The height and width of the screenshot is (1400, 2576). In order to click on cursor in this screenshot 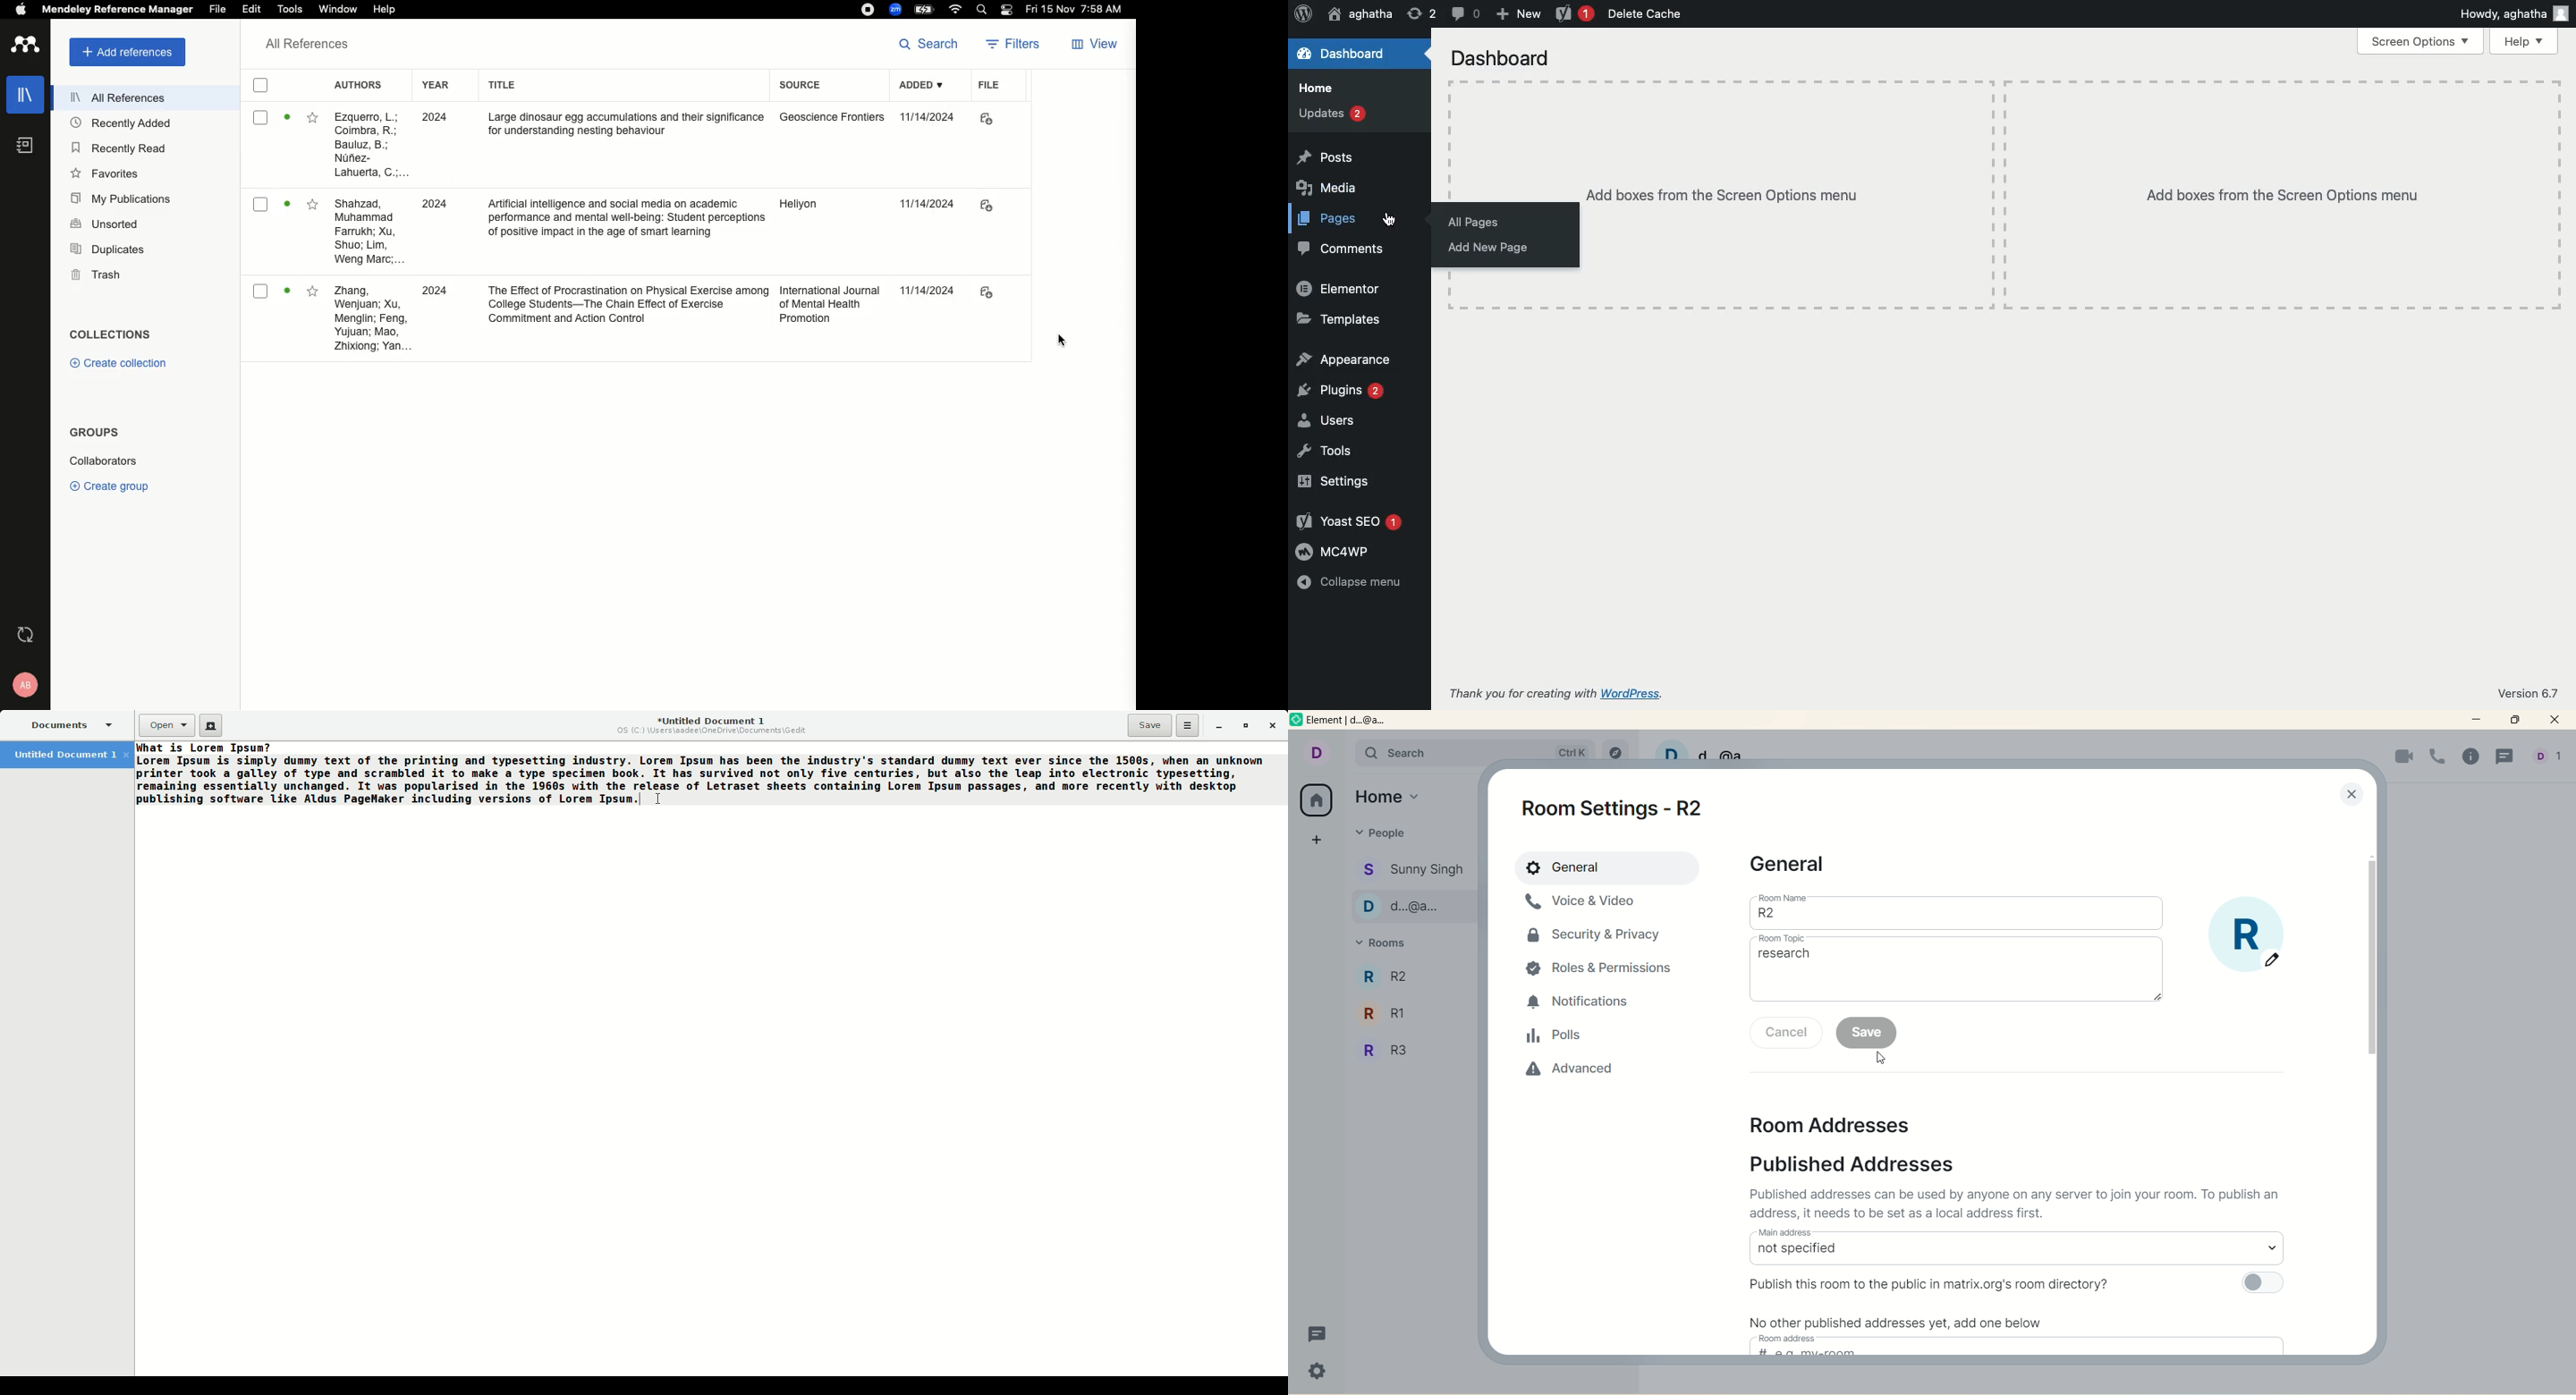, I will do `click(1880, 1057)`.